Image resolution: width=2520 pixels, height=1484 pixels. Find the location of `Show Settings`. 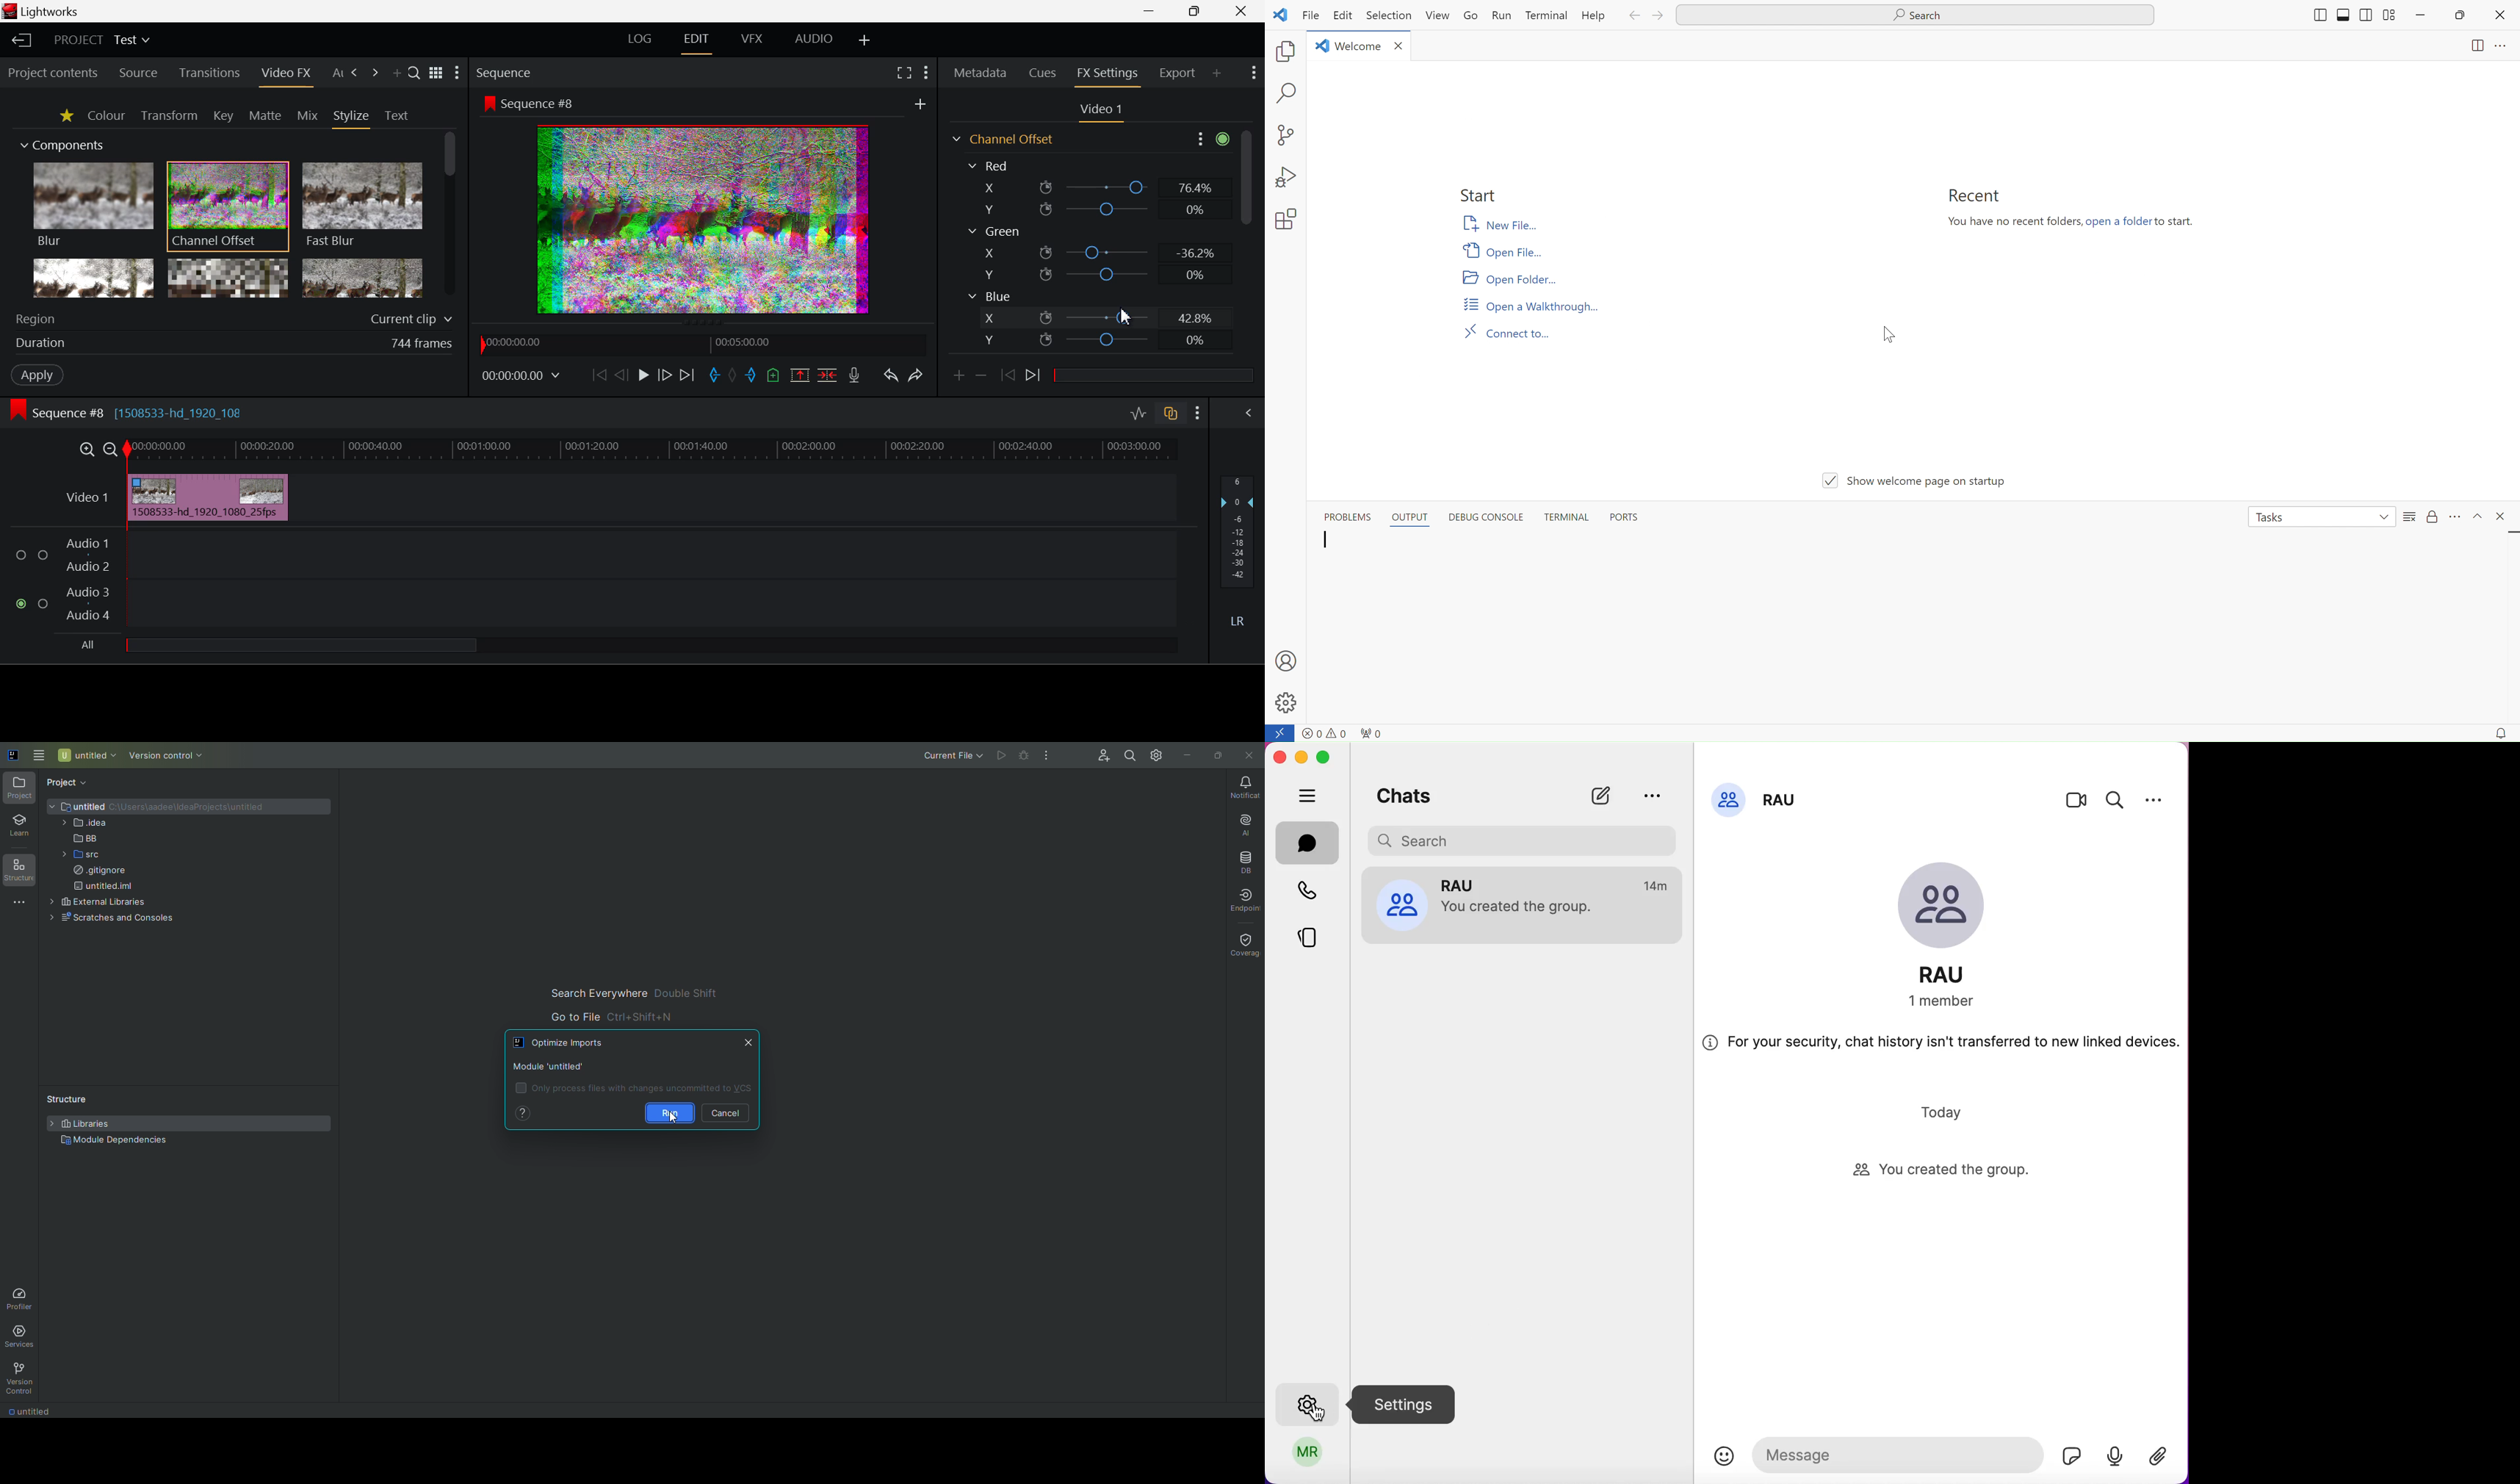

Show Settings is located at coordinates (1211, 140).